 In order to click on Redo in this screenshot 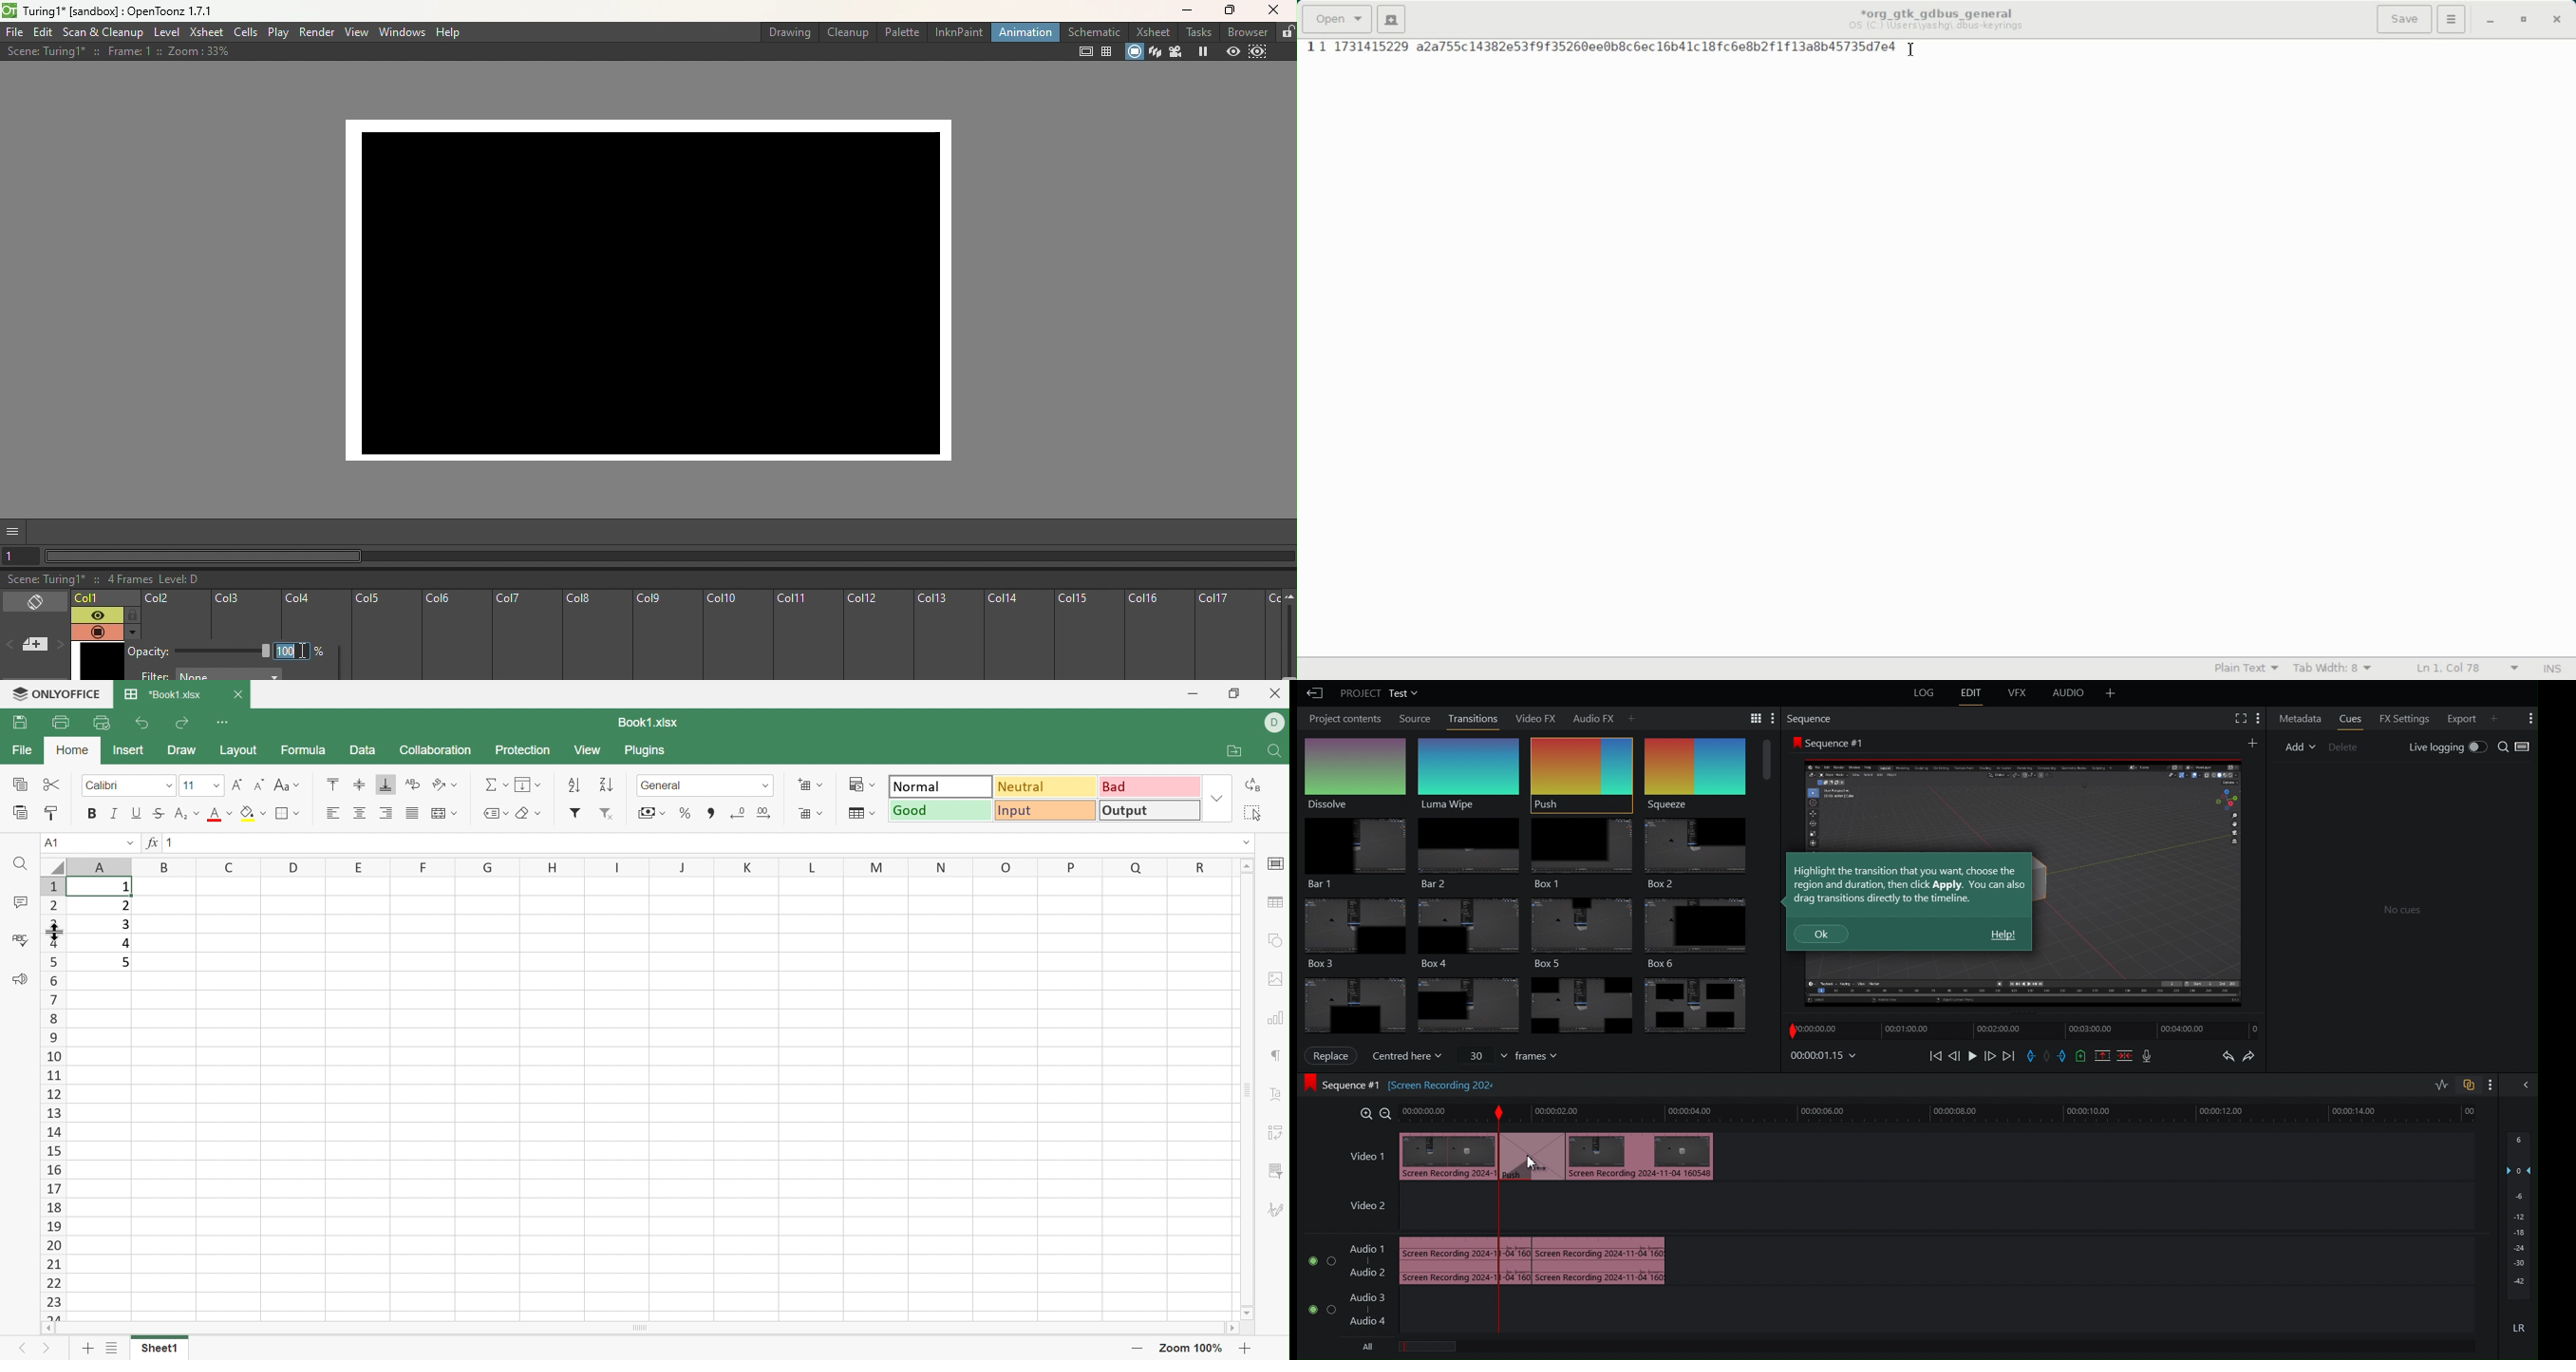, I will do `click(183, 722)`.